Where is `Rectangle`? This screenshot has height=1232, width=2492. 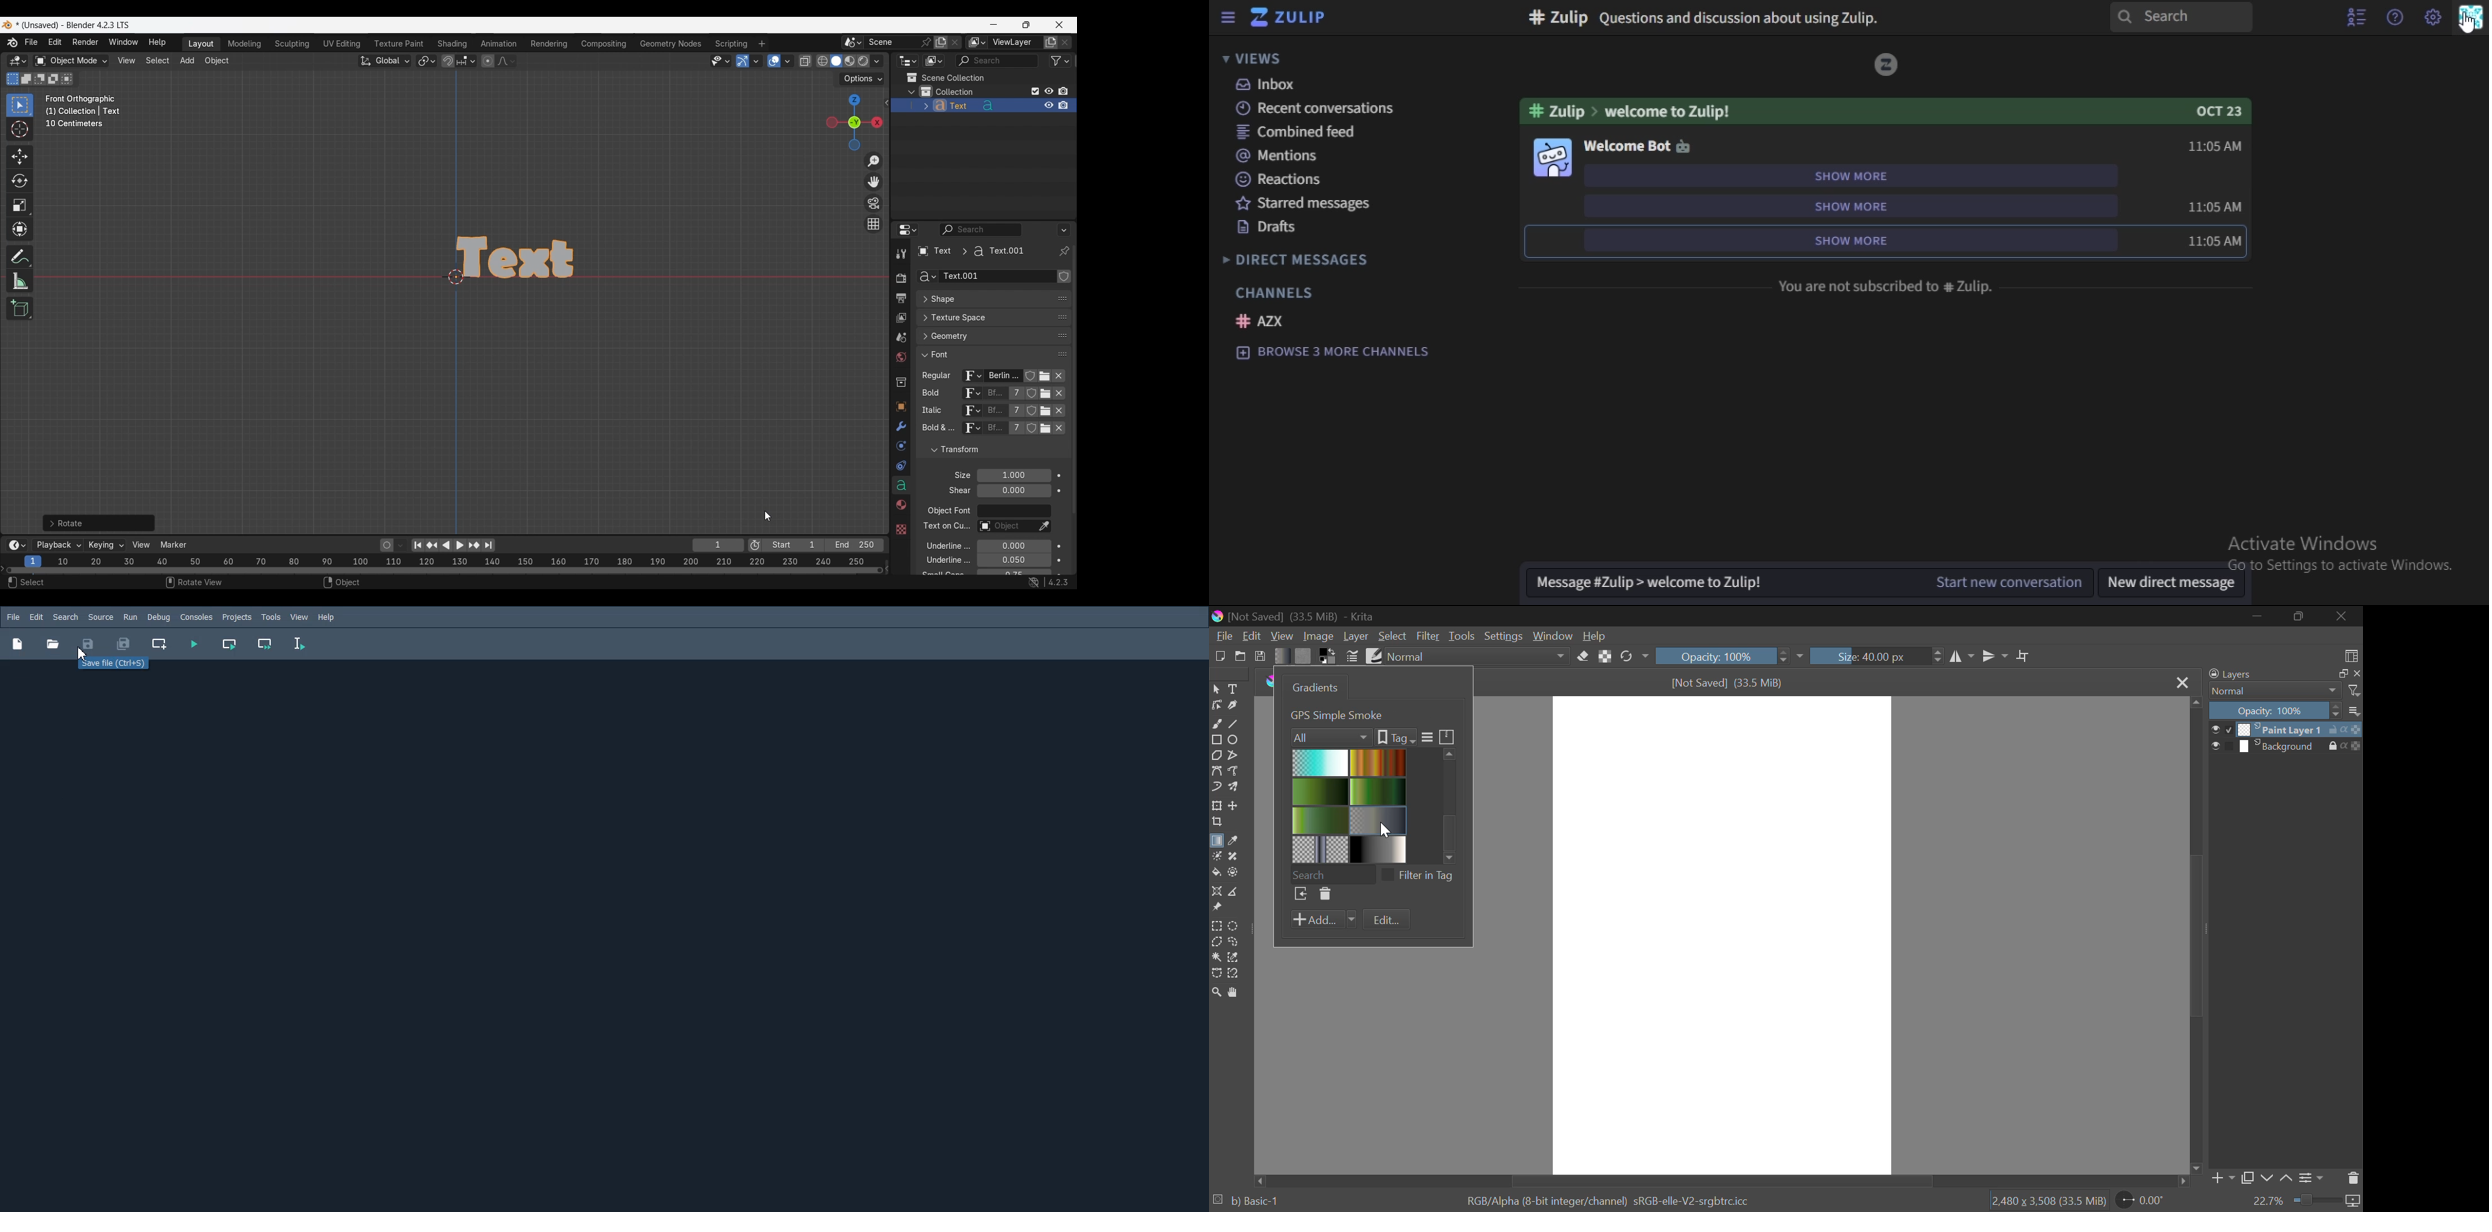 Rectangle is located at coordinates (1216, 739).